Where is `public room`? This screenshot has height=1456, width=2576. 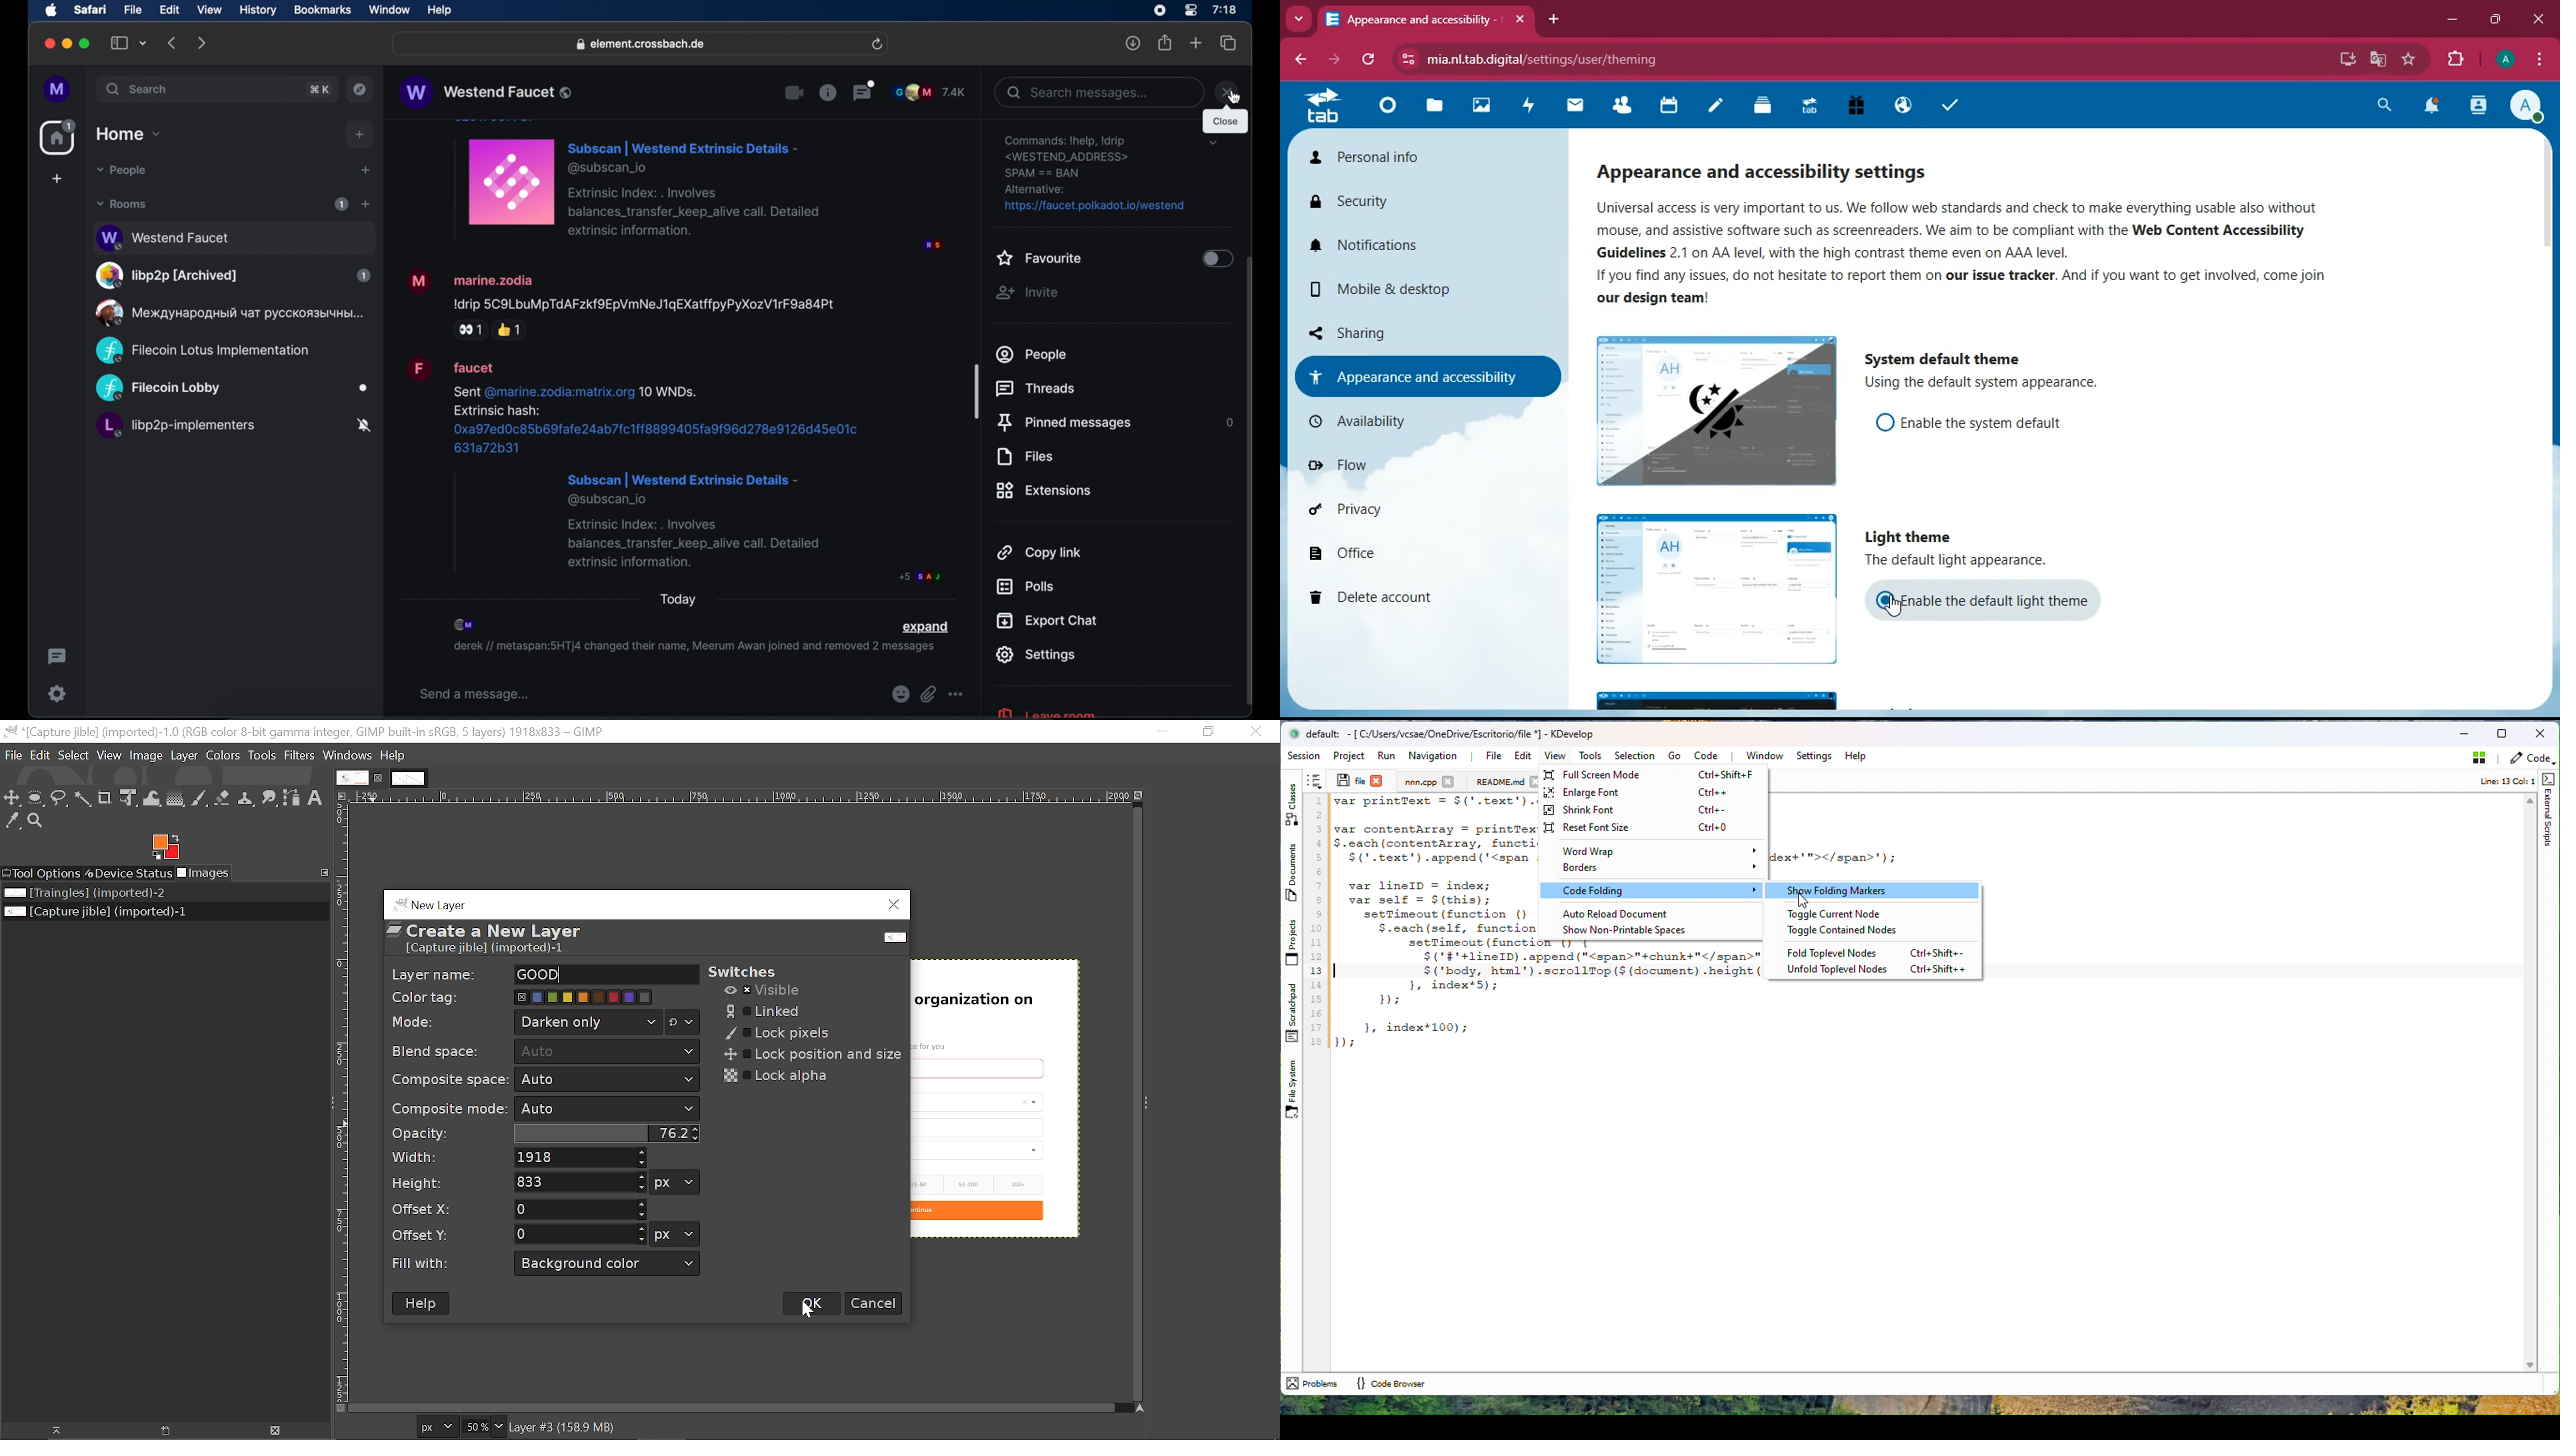
public room is located at coordinates (232, 389).